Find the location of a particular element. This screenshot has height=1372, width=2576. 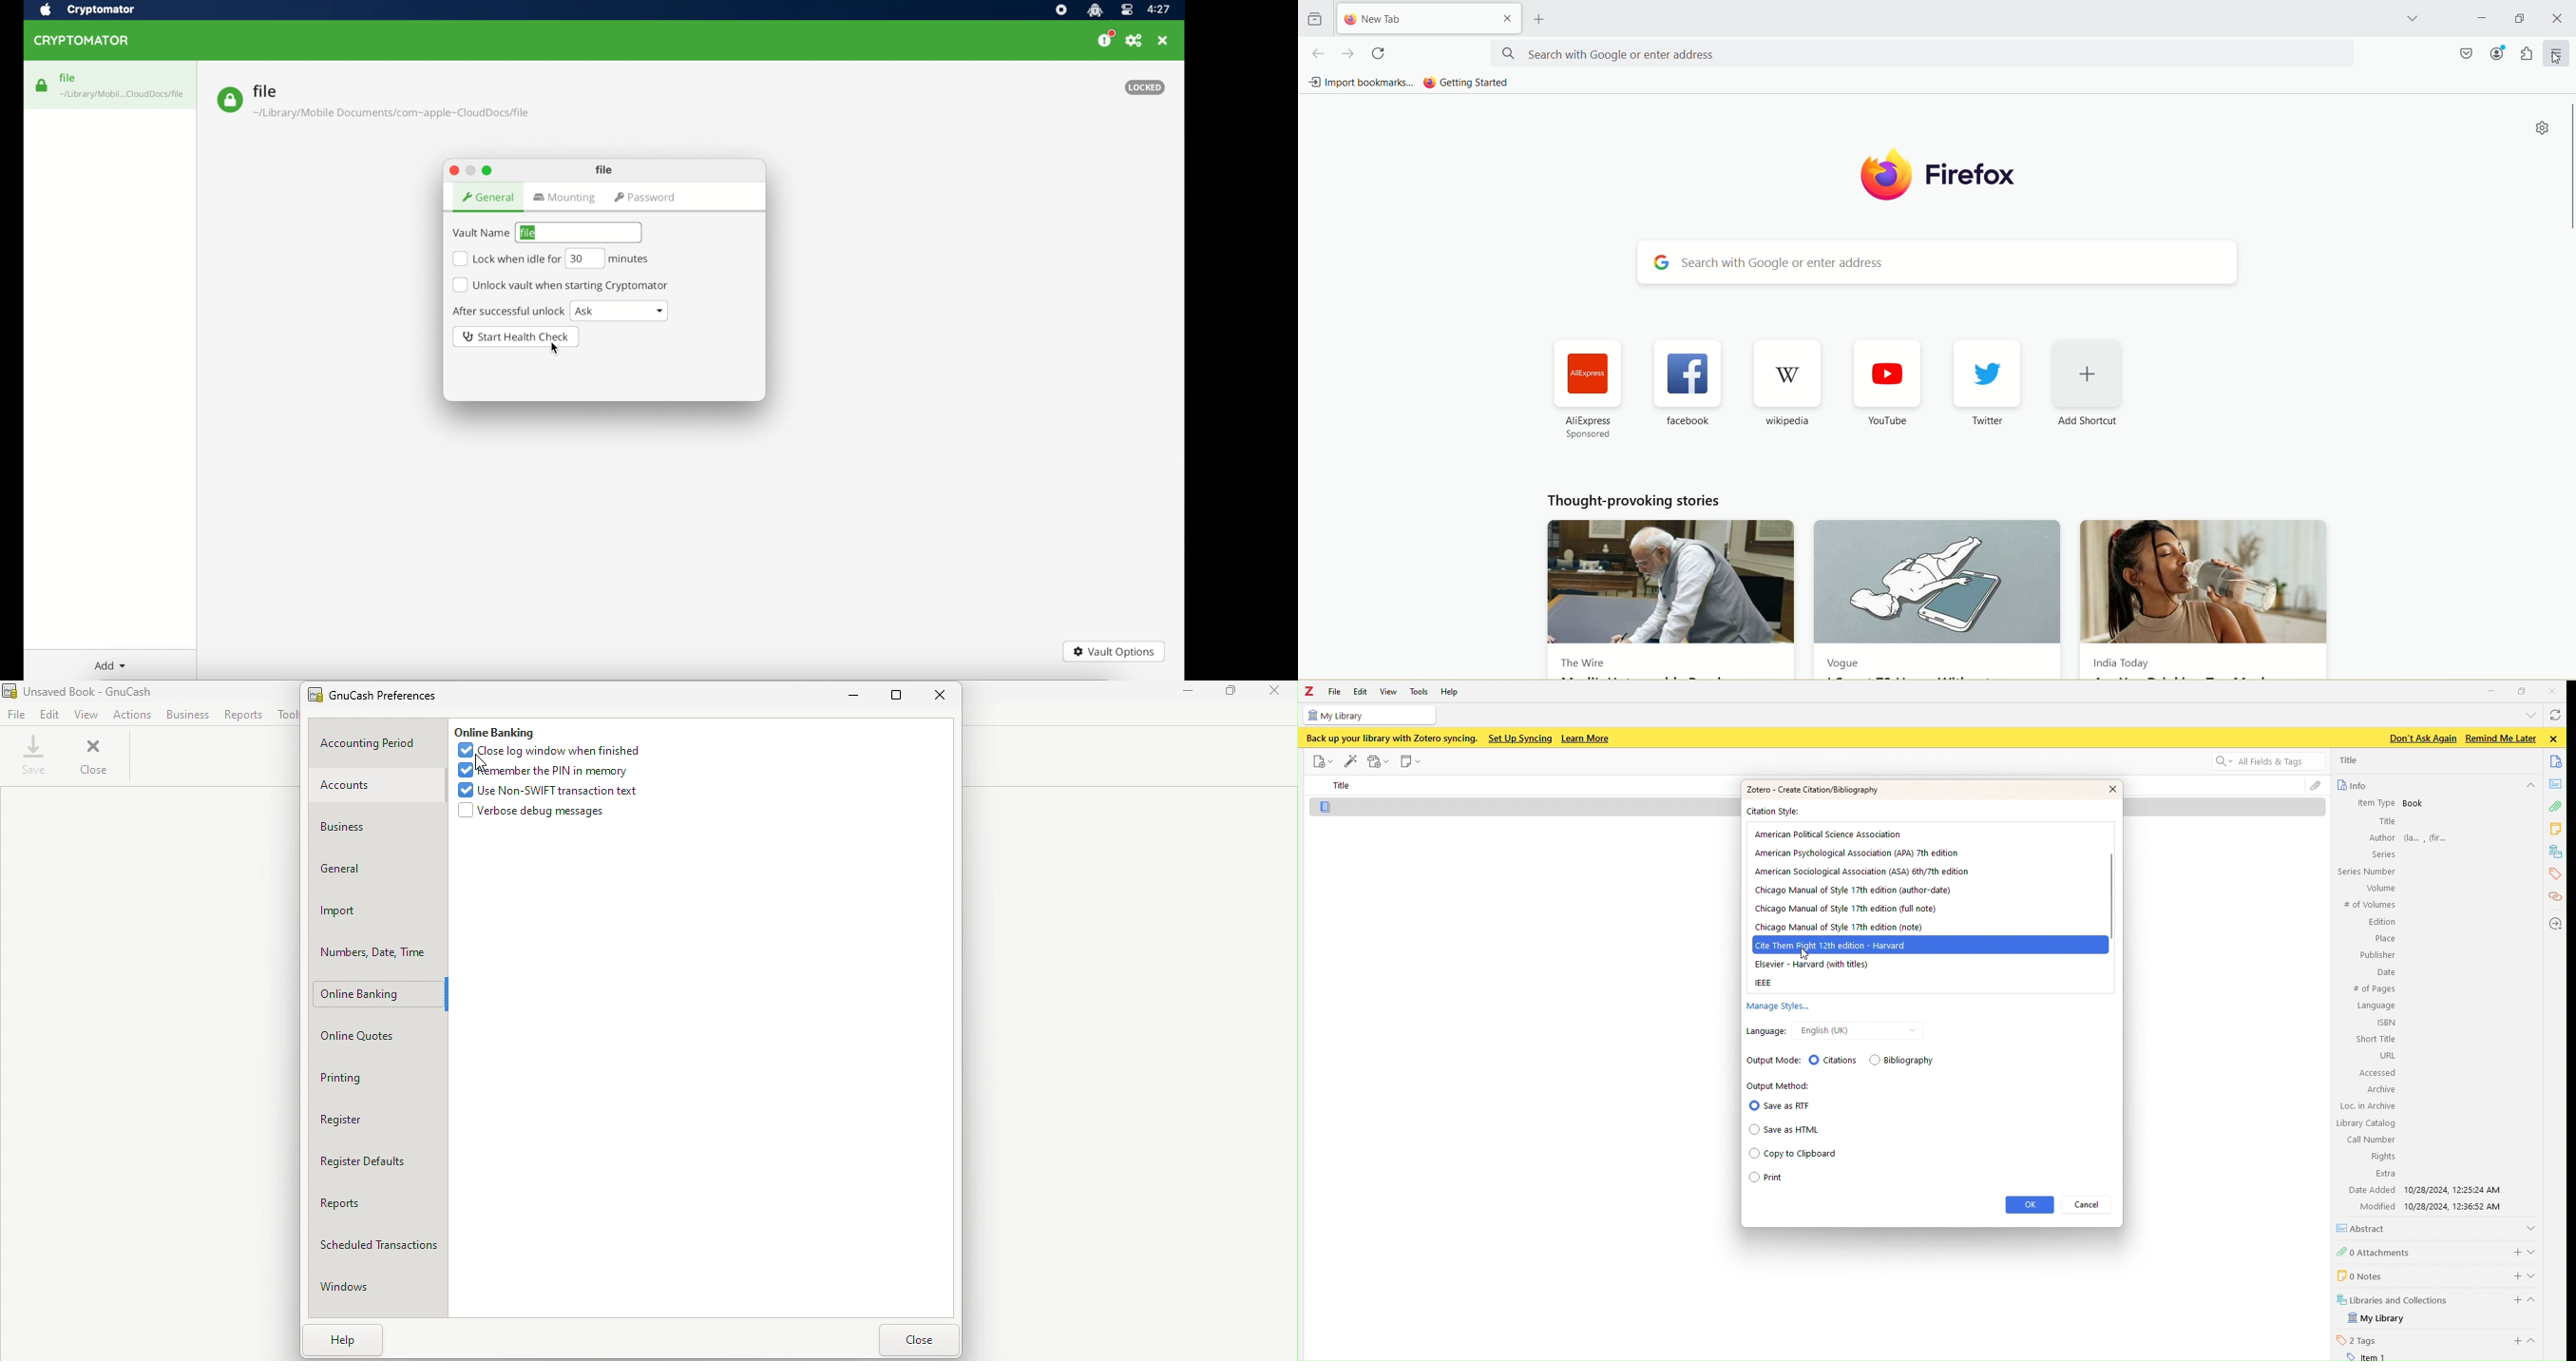

import bookmarks is located at coordinates (1361, 83).